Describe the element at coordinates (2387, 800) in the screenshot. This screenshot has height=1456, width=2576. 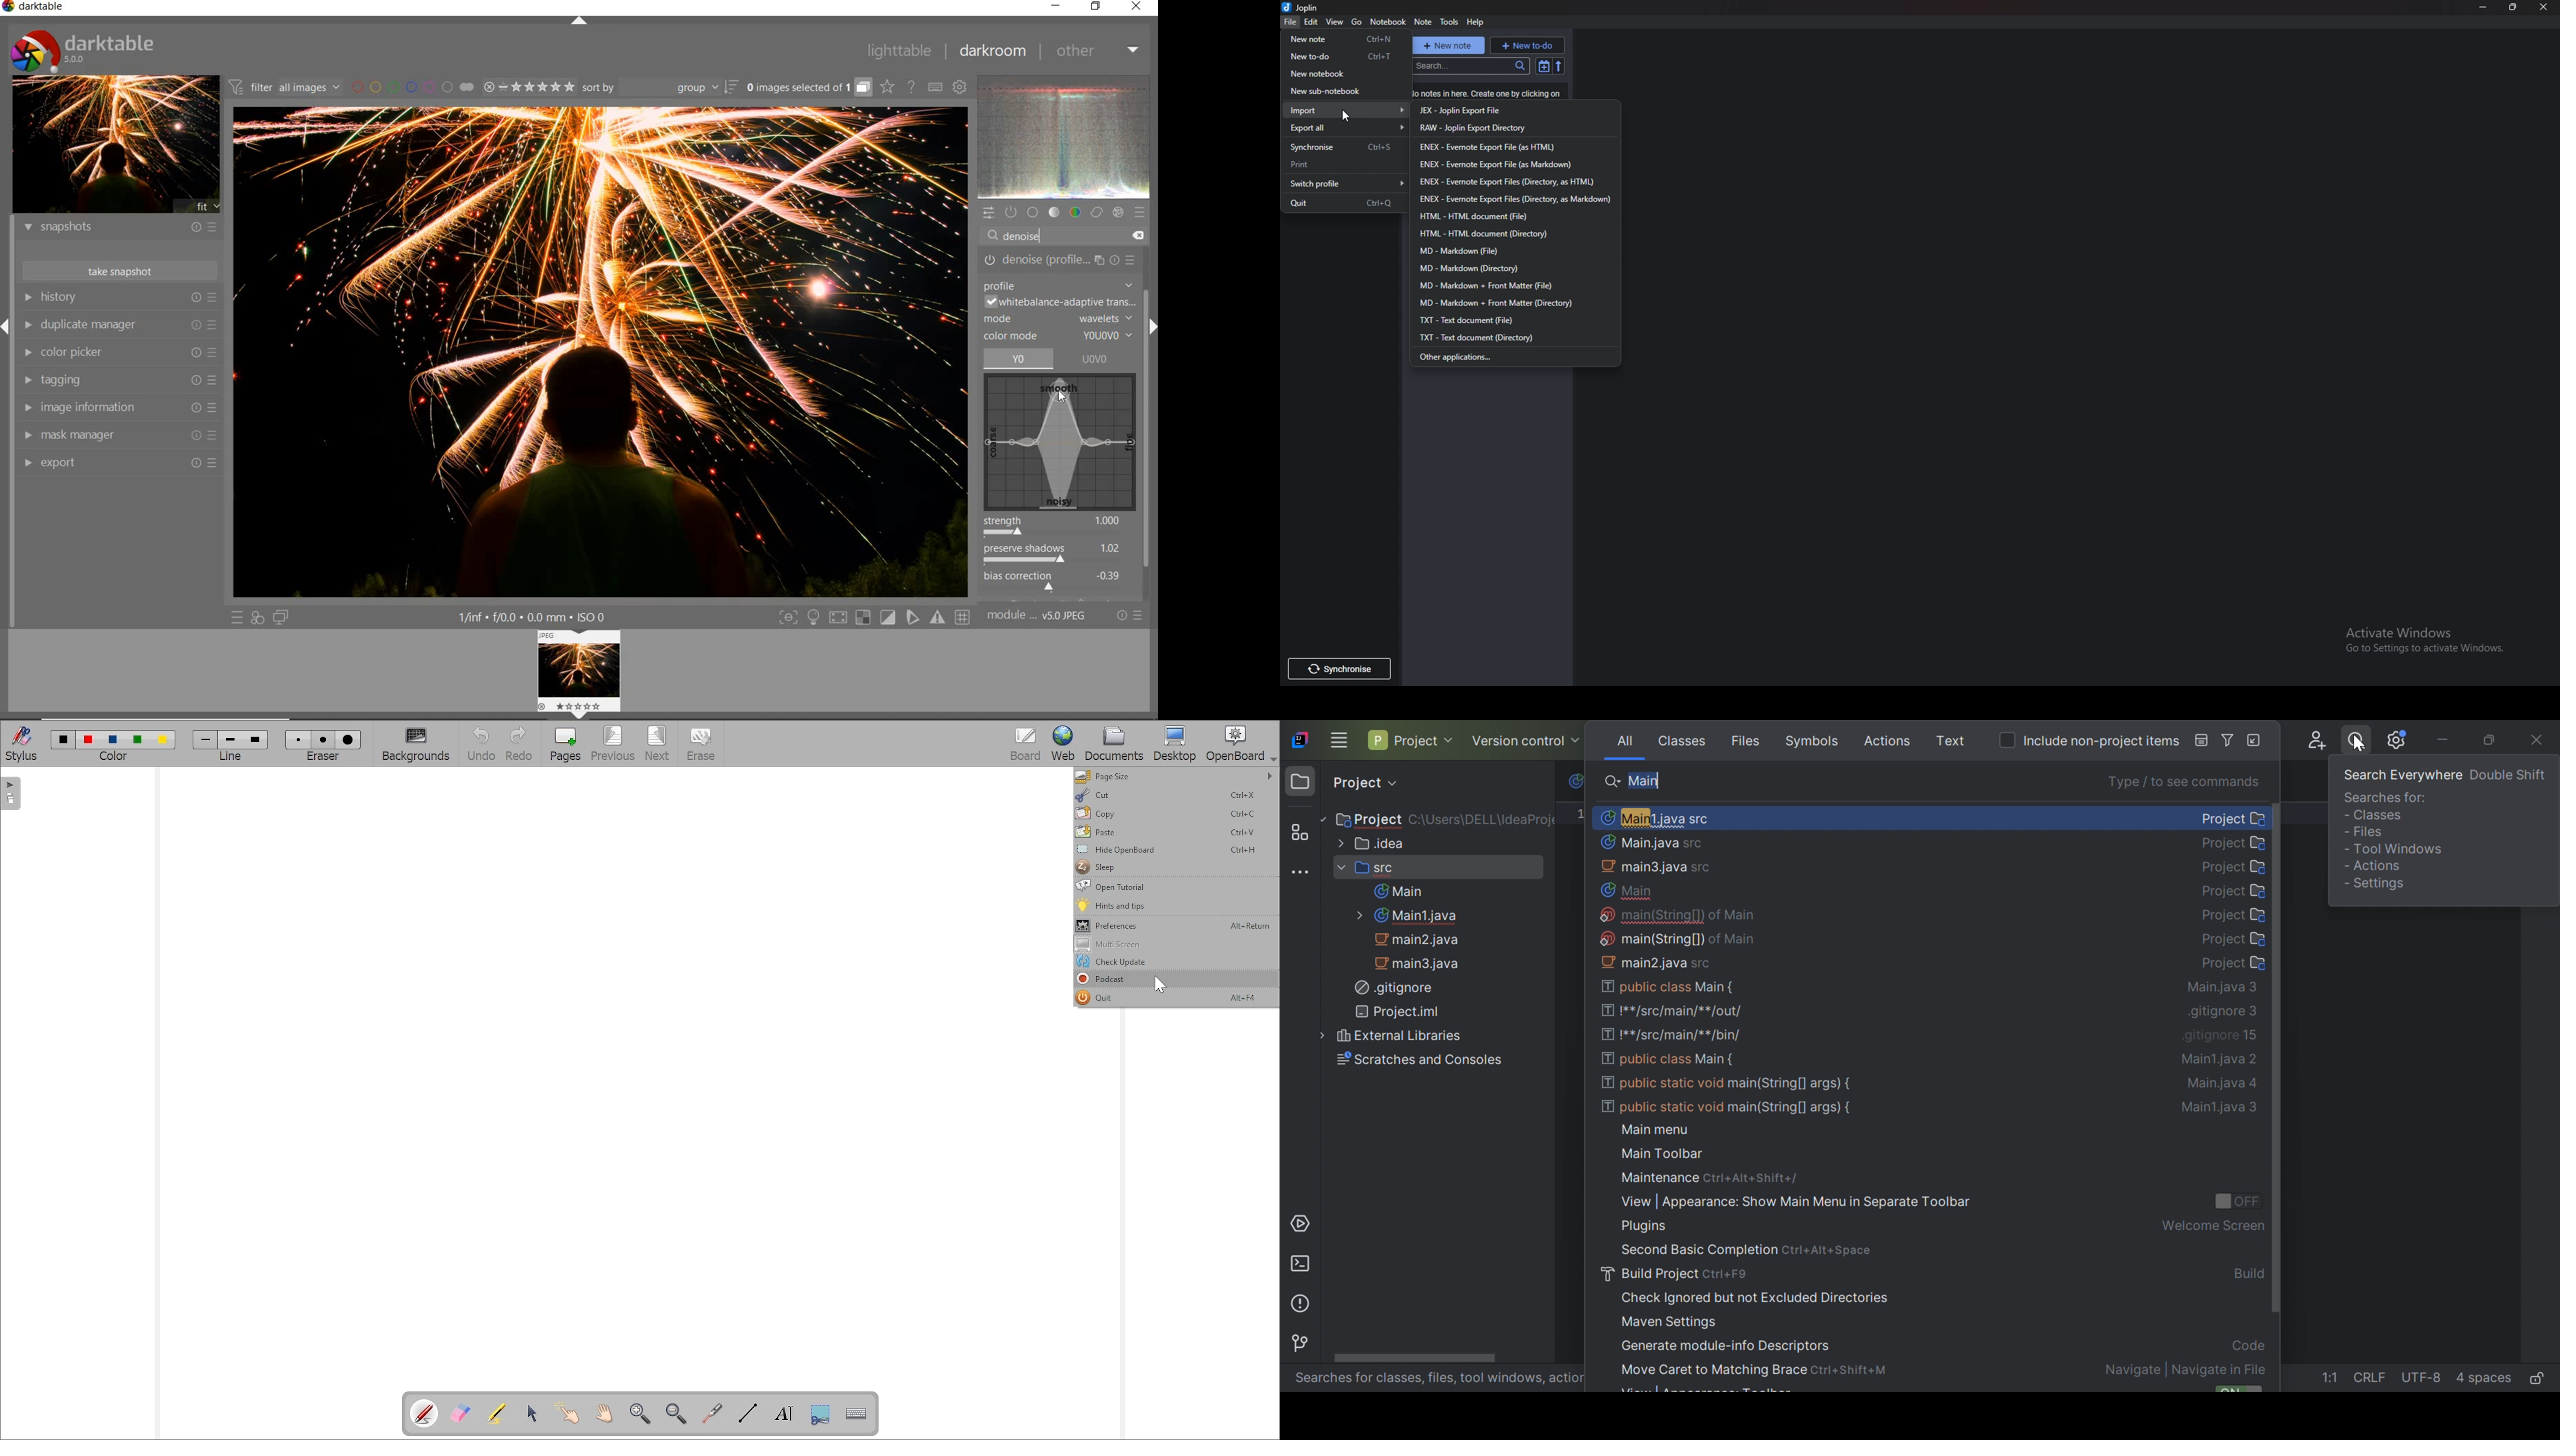
I see `Searches for:` at that location.